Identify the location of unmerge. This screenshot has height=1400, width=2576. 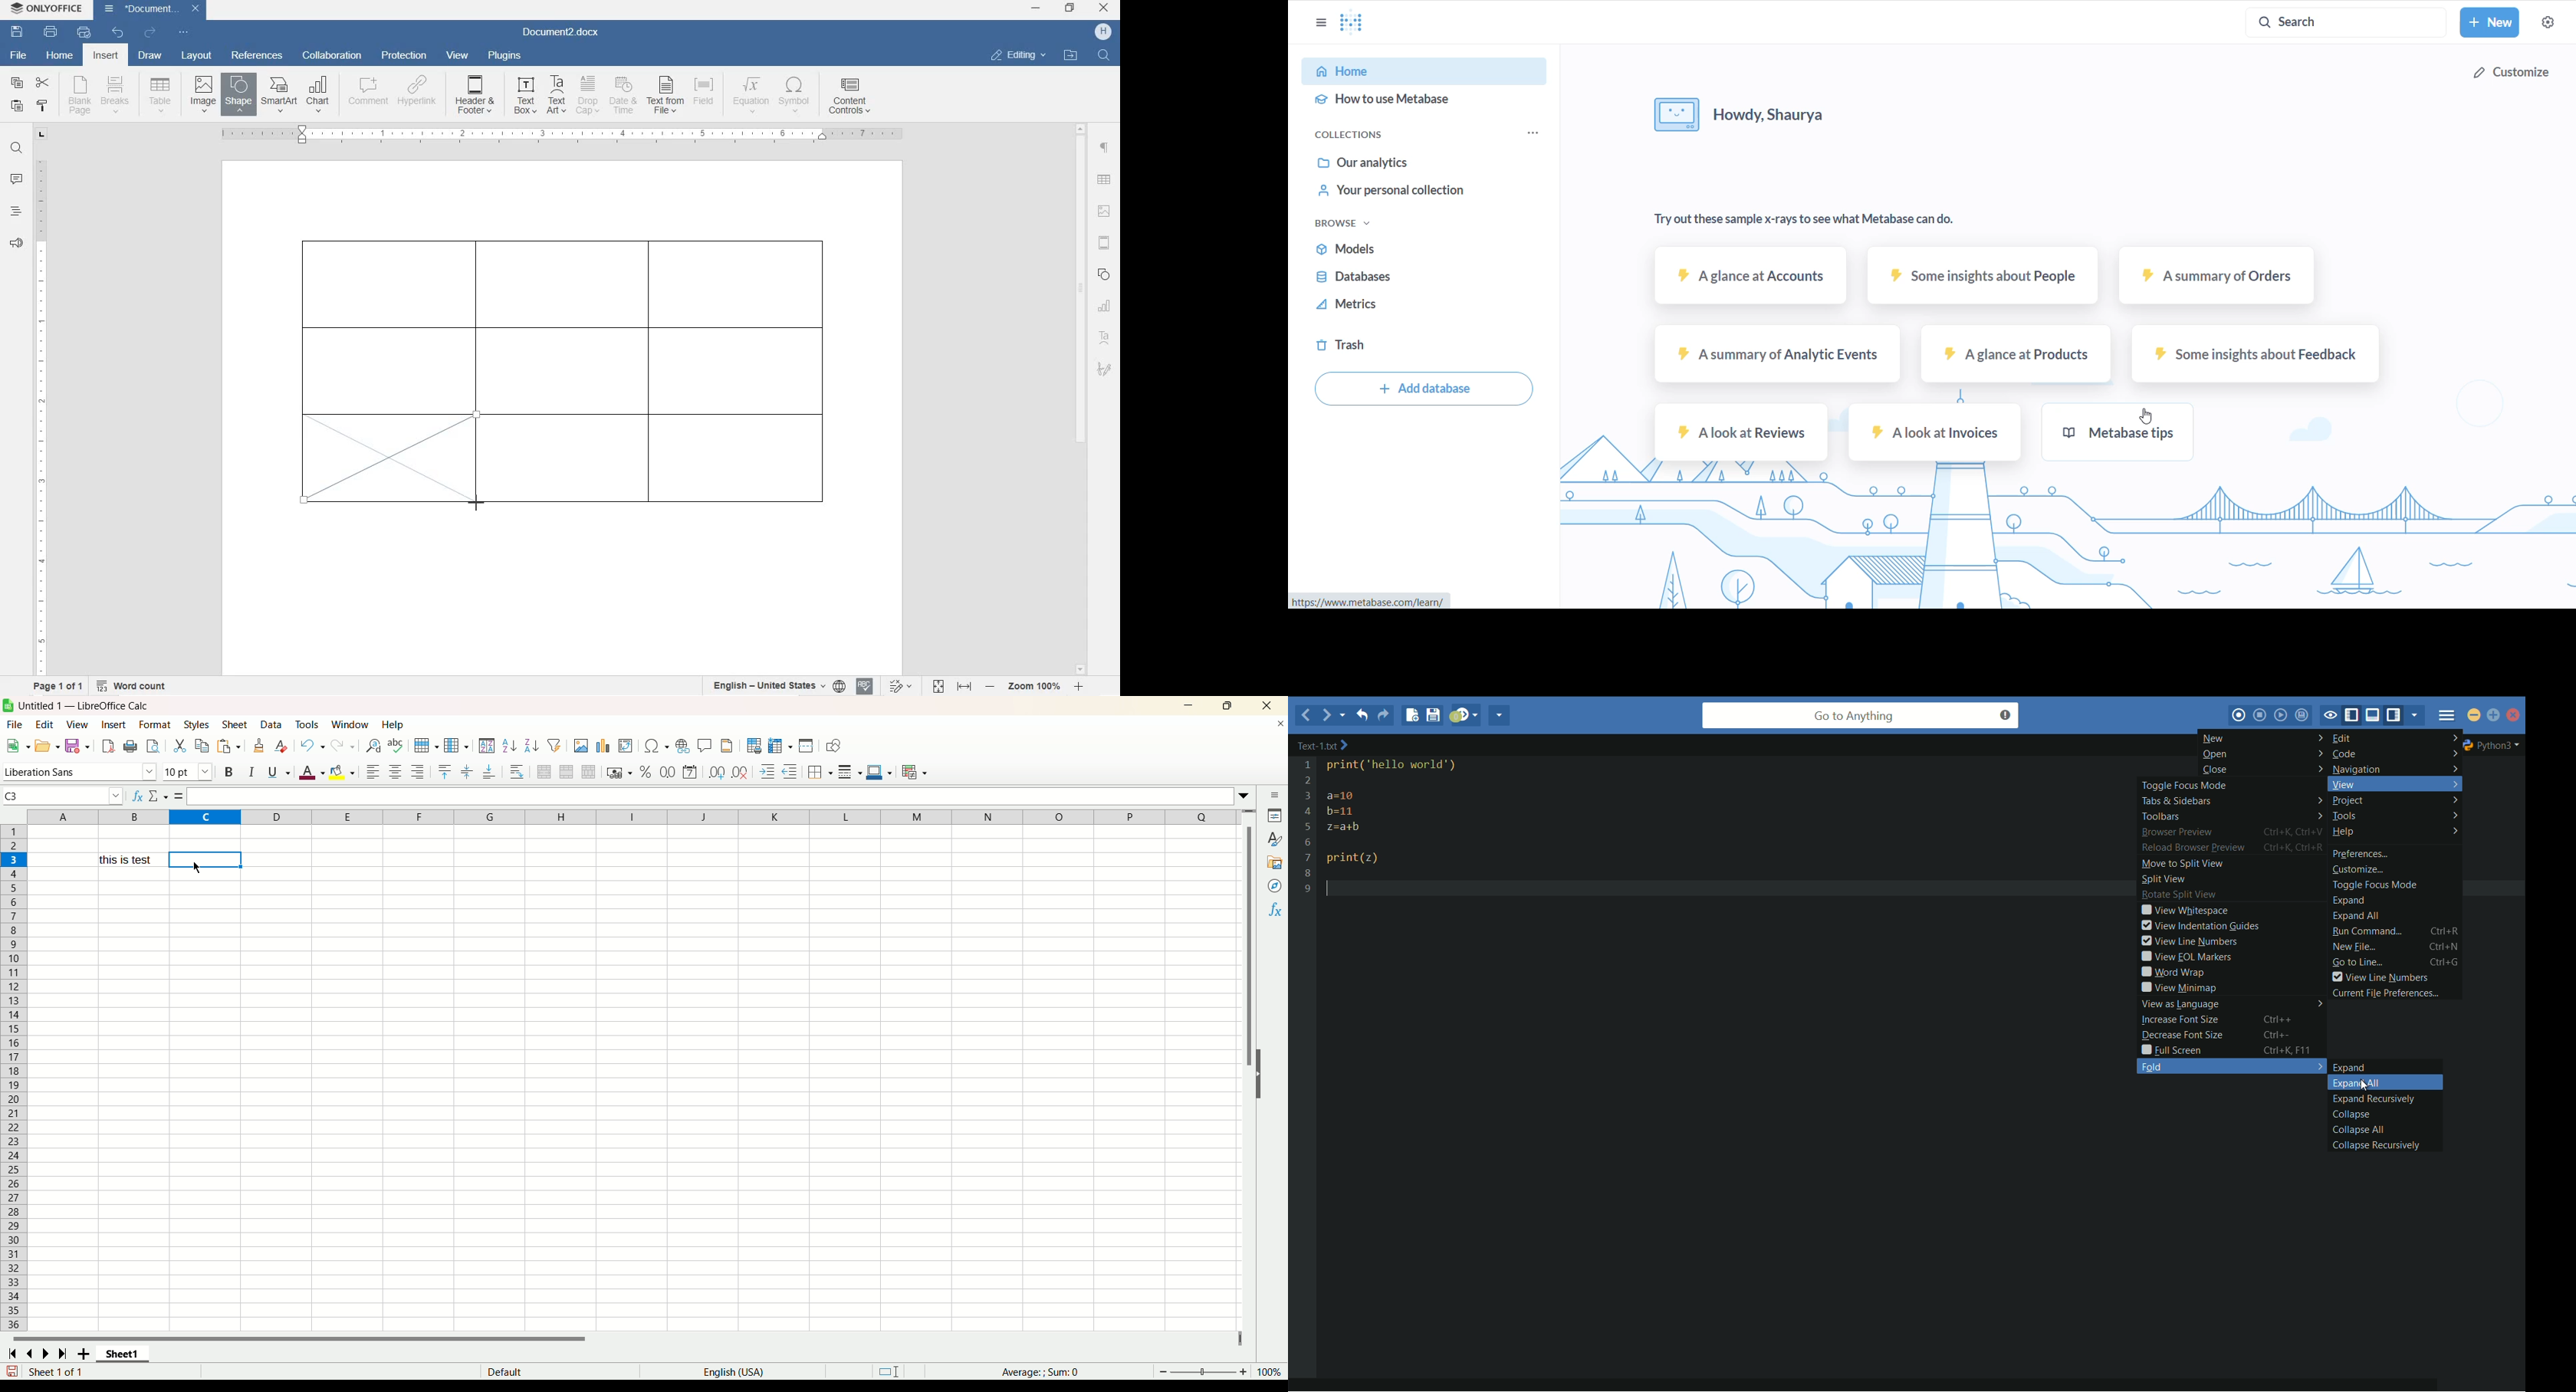
(588, 772).